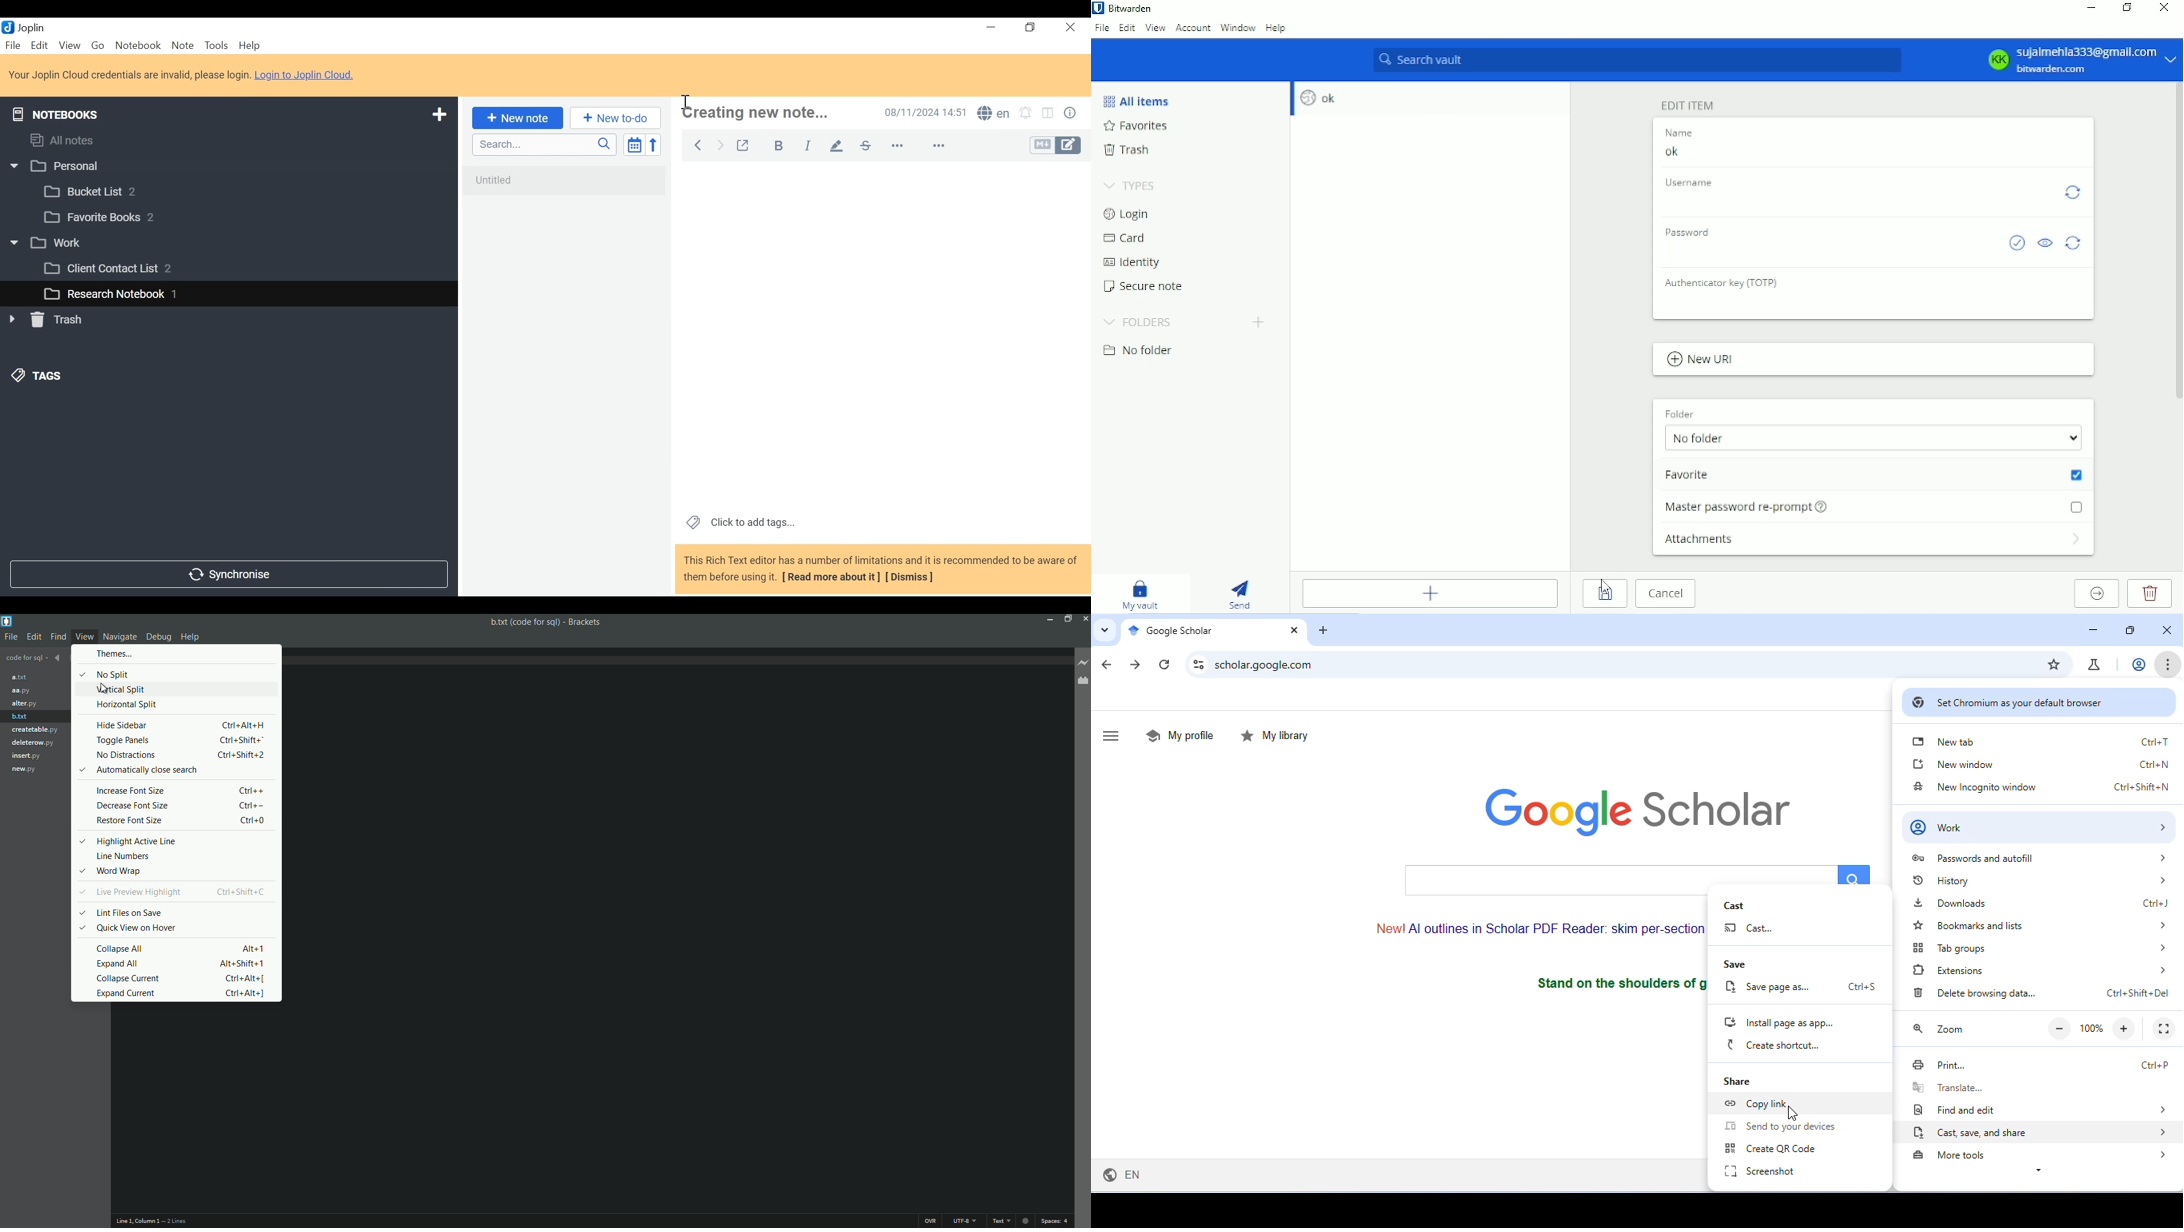  I want to click on Login, so click(1128, 214).